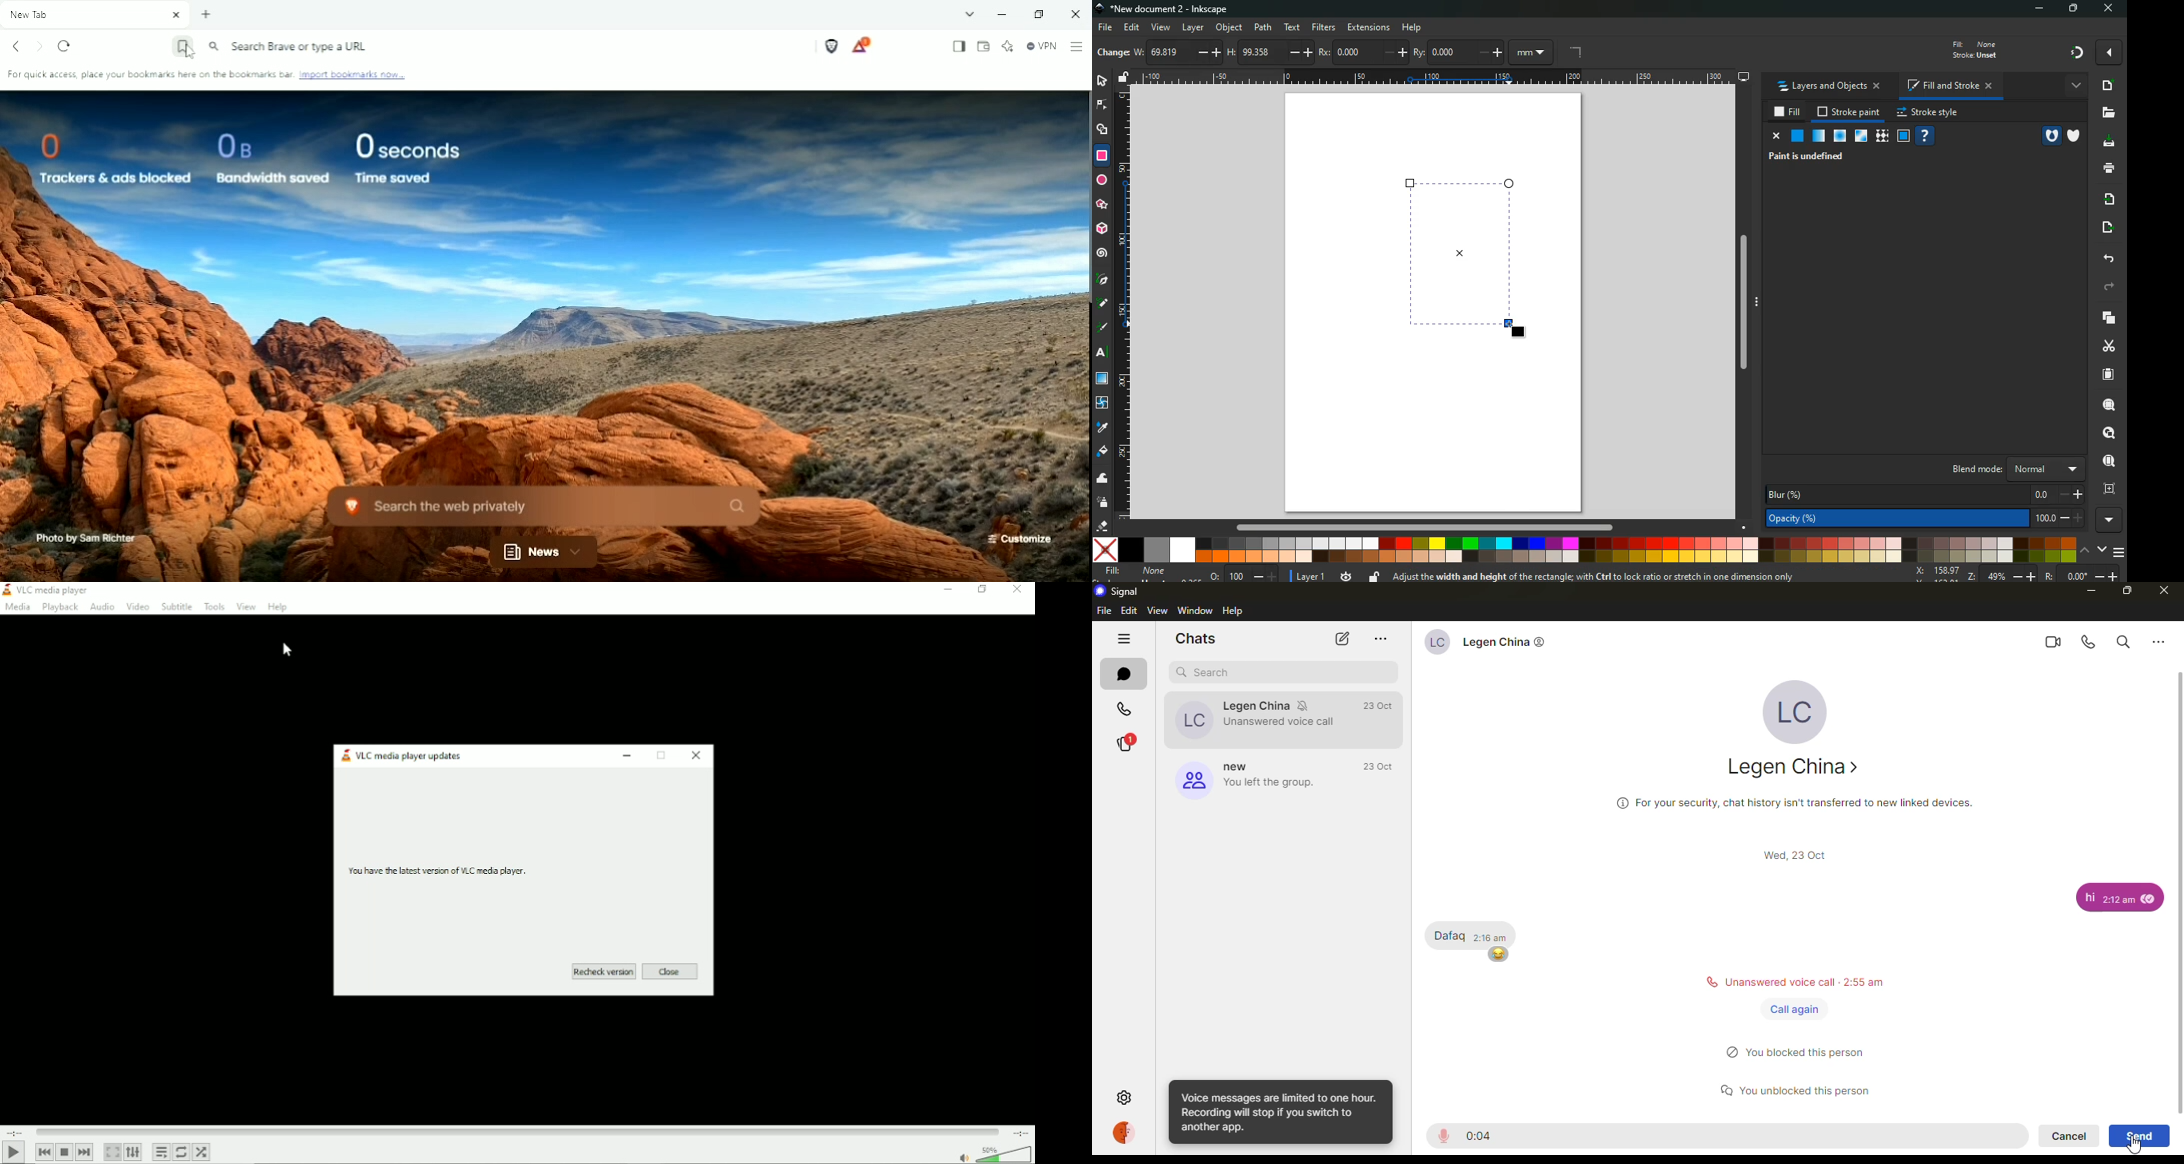 The height and width of the screenshot is (1176, 2184). Describe the element at coordinates (1849, 112) in the screenshot. I see `stroke paint` at that location.